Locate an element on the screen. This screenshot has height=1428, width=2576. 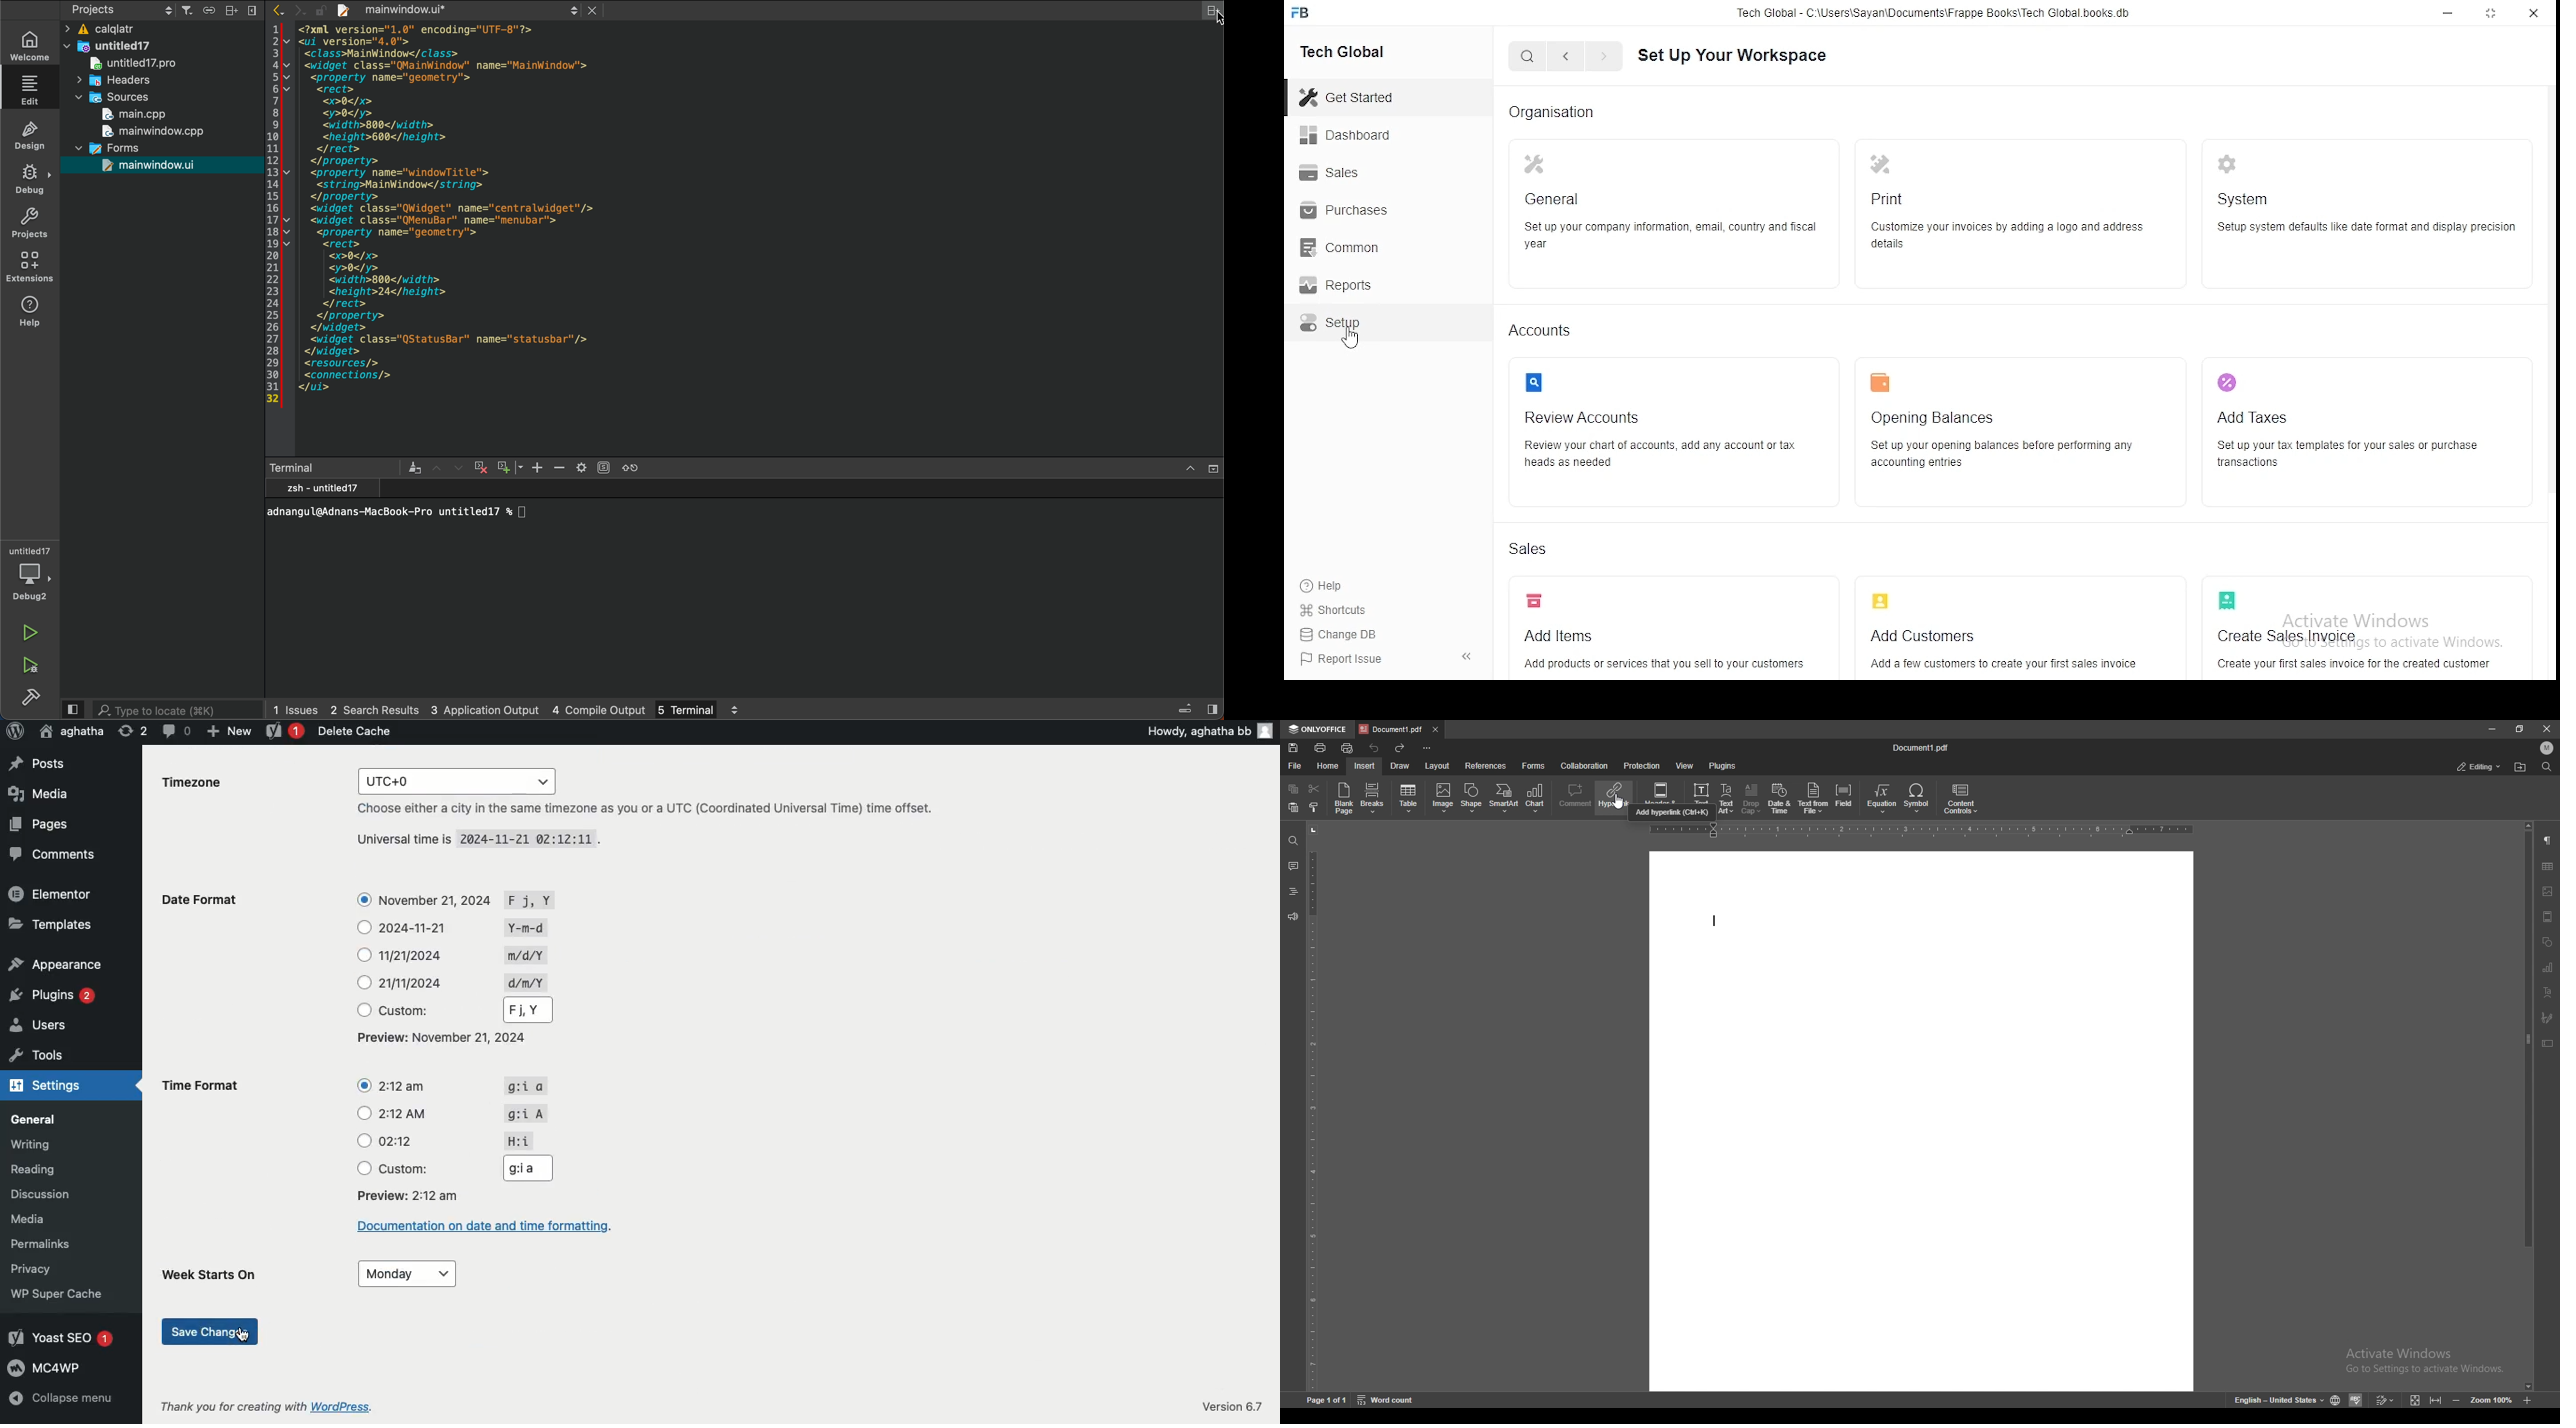
Frappe Books logo is located at coordinates (1303, 13).